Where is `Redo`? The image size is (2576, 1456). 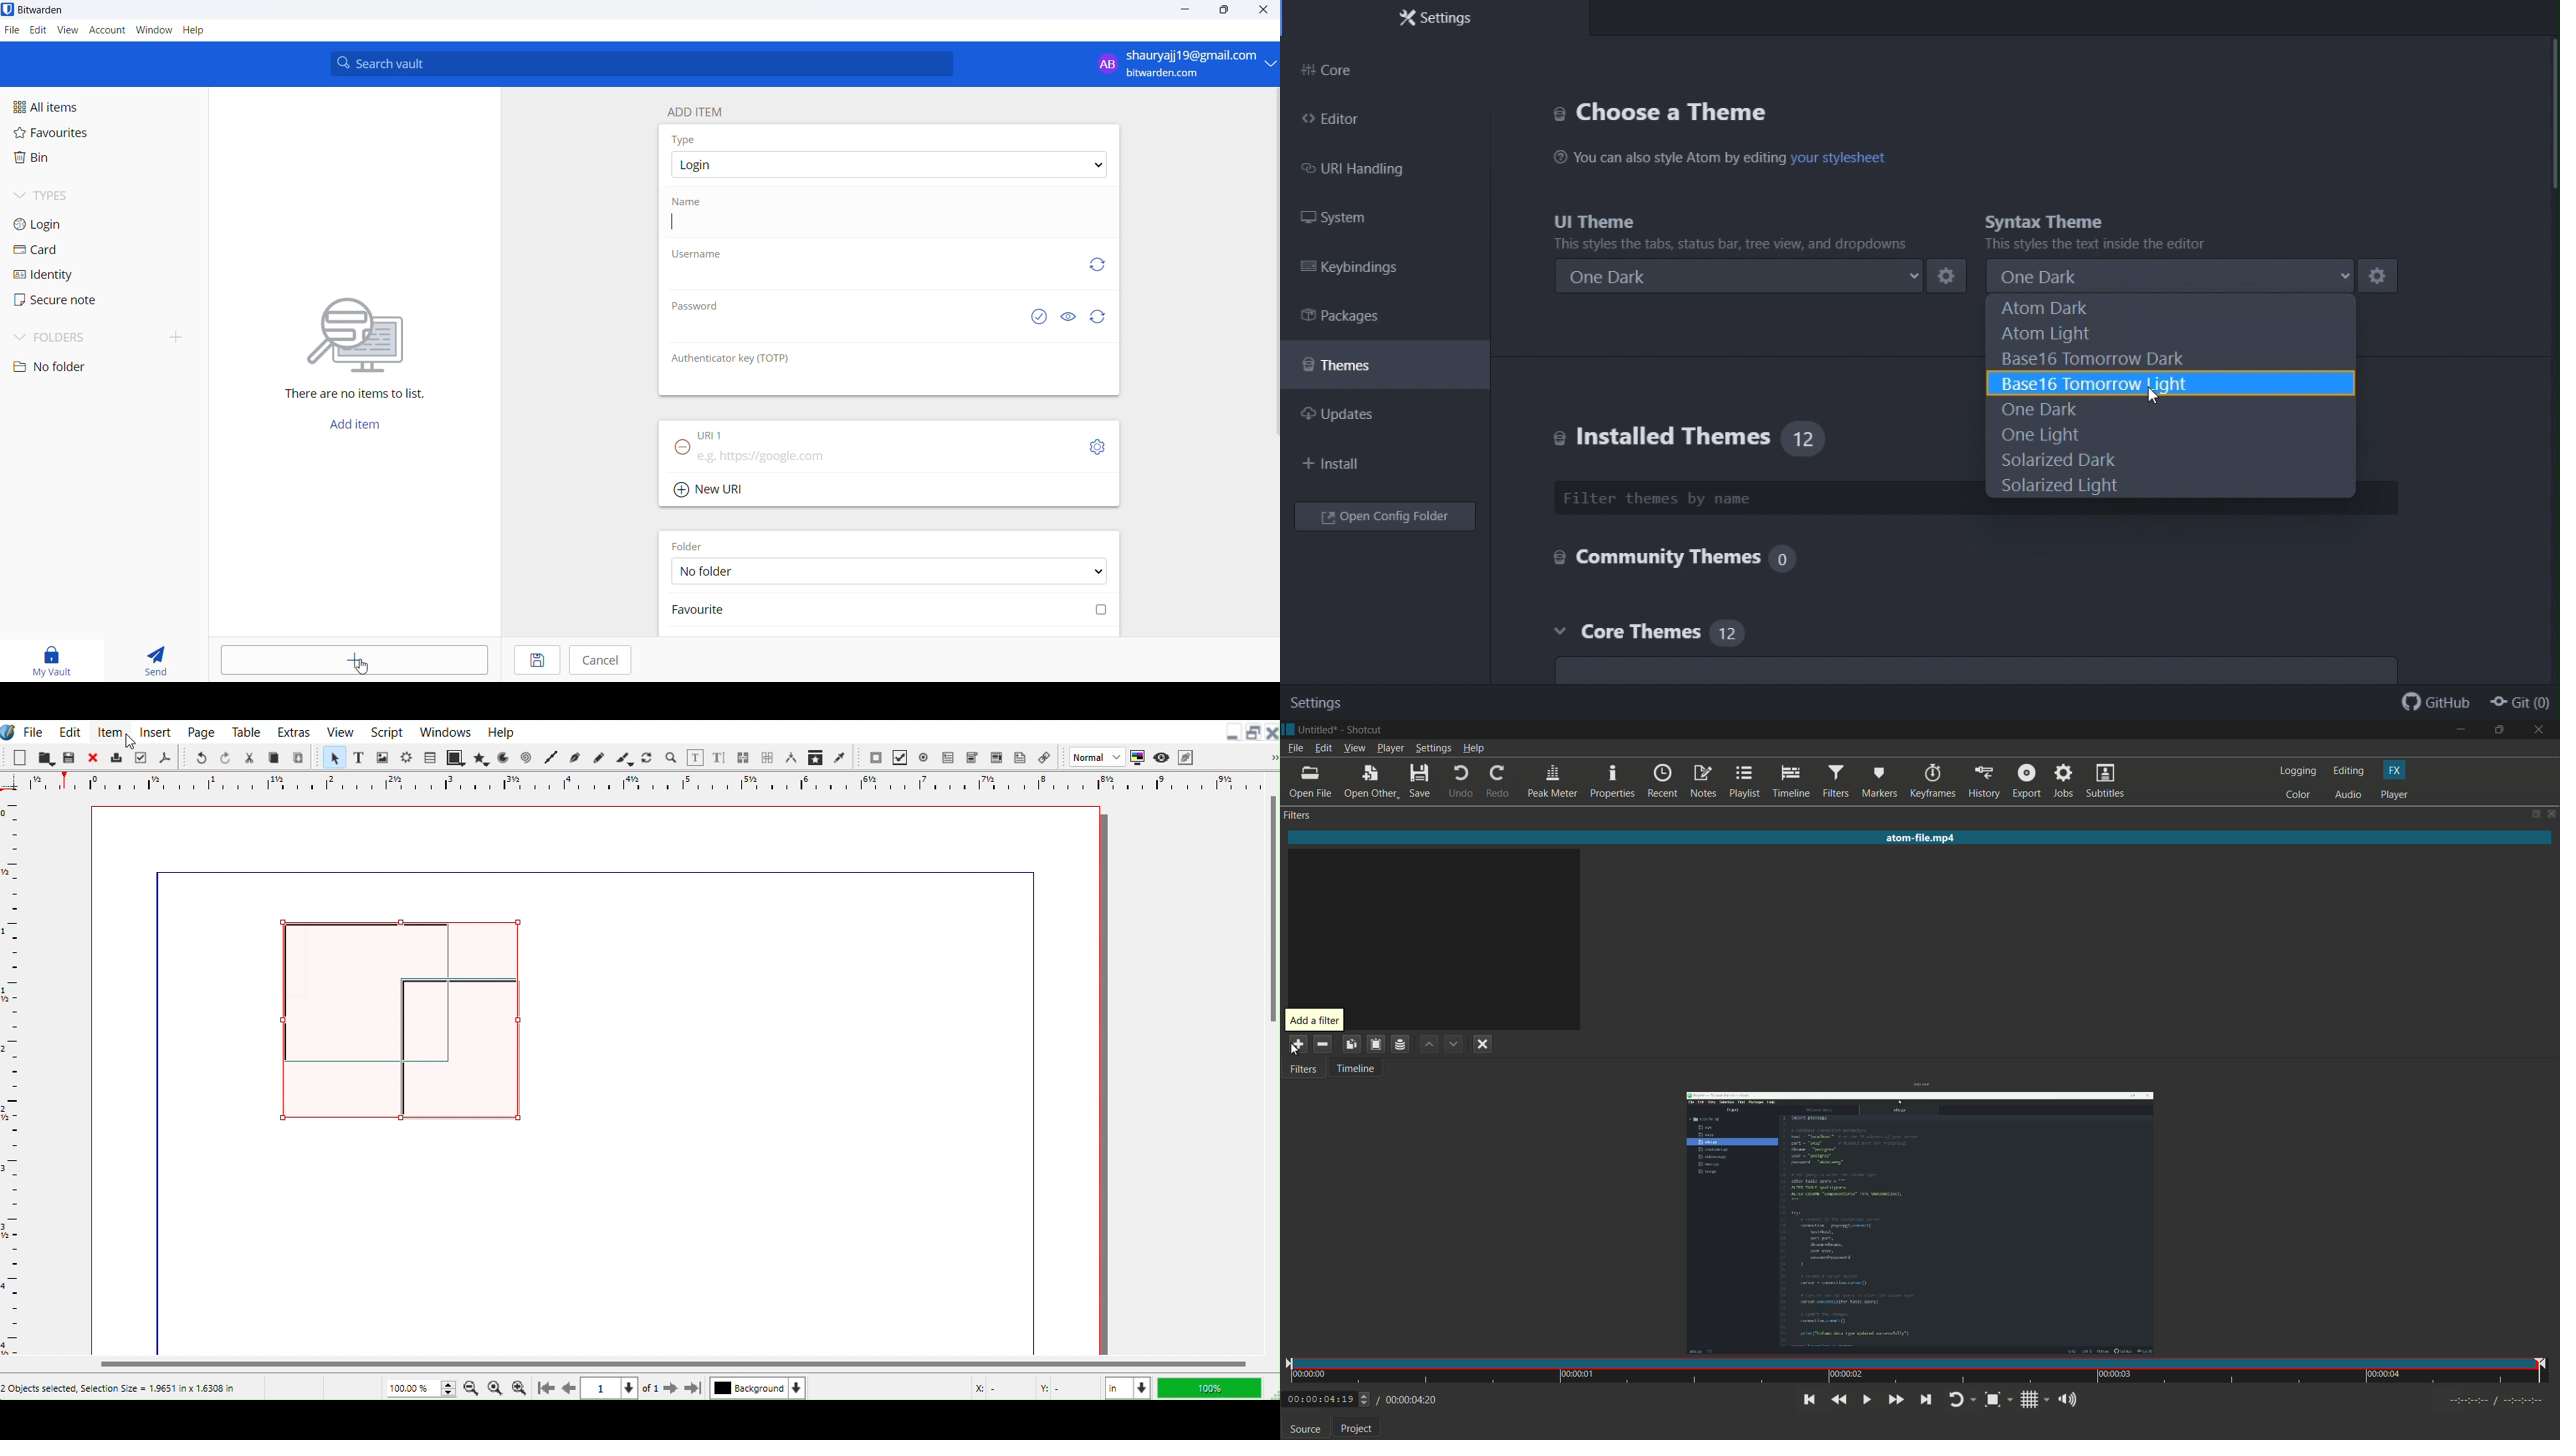
Redo is located at coordinates (225, 757).